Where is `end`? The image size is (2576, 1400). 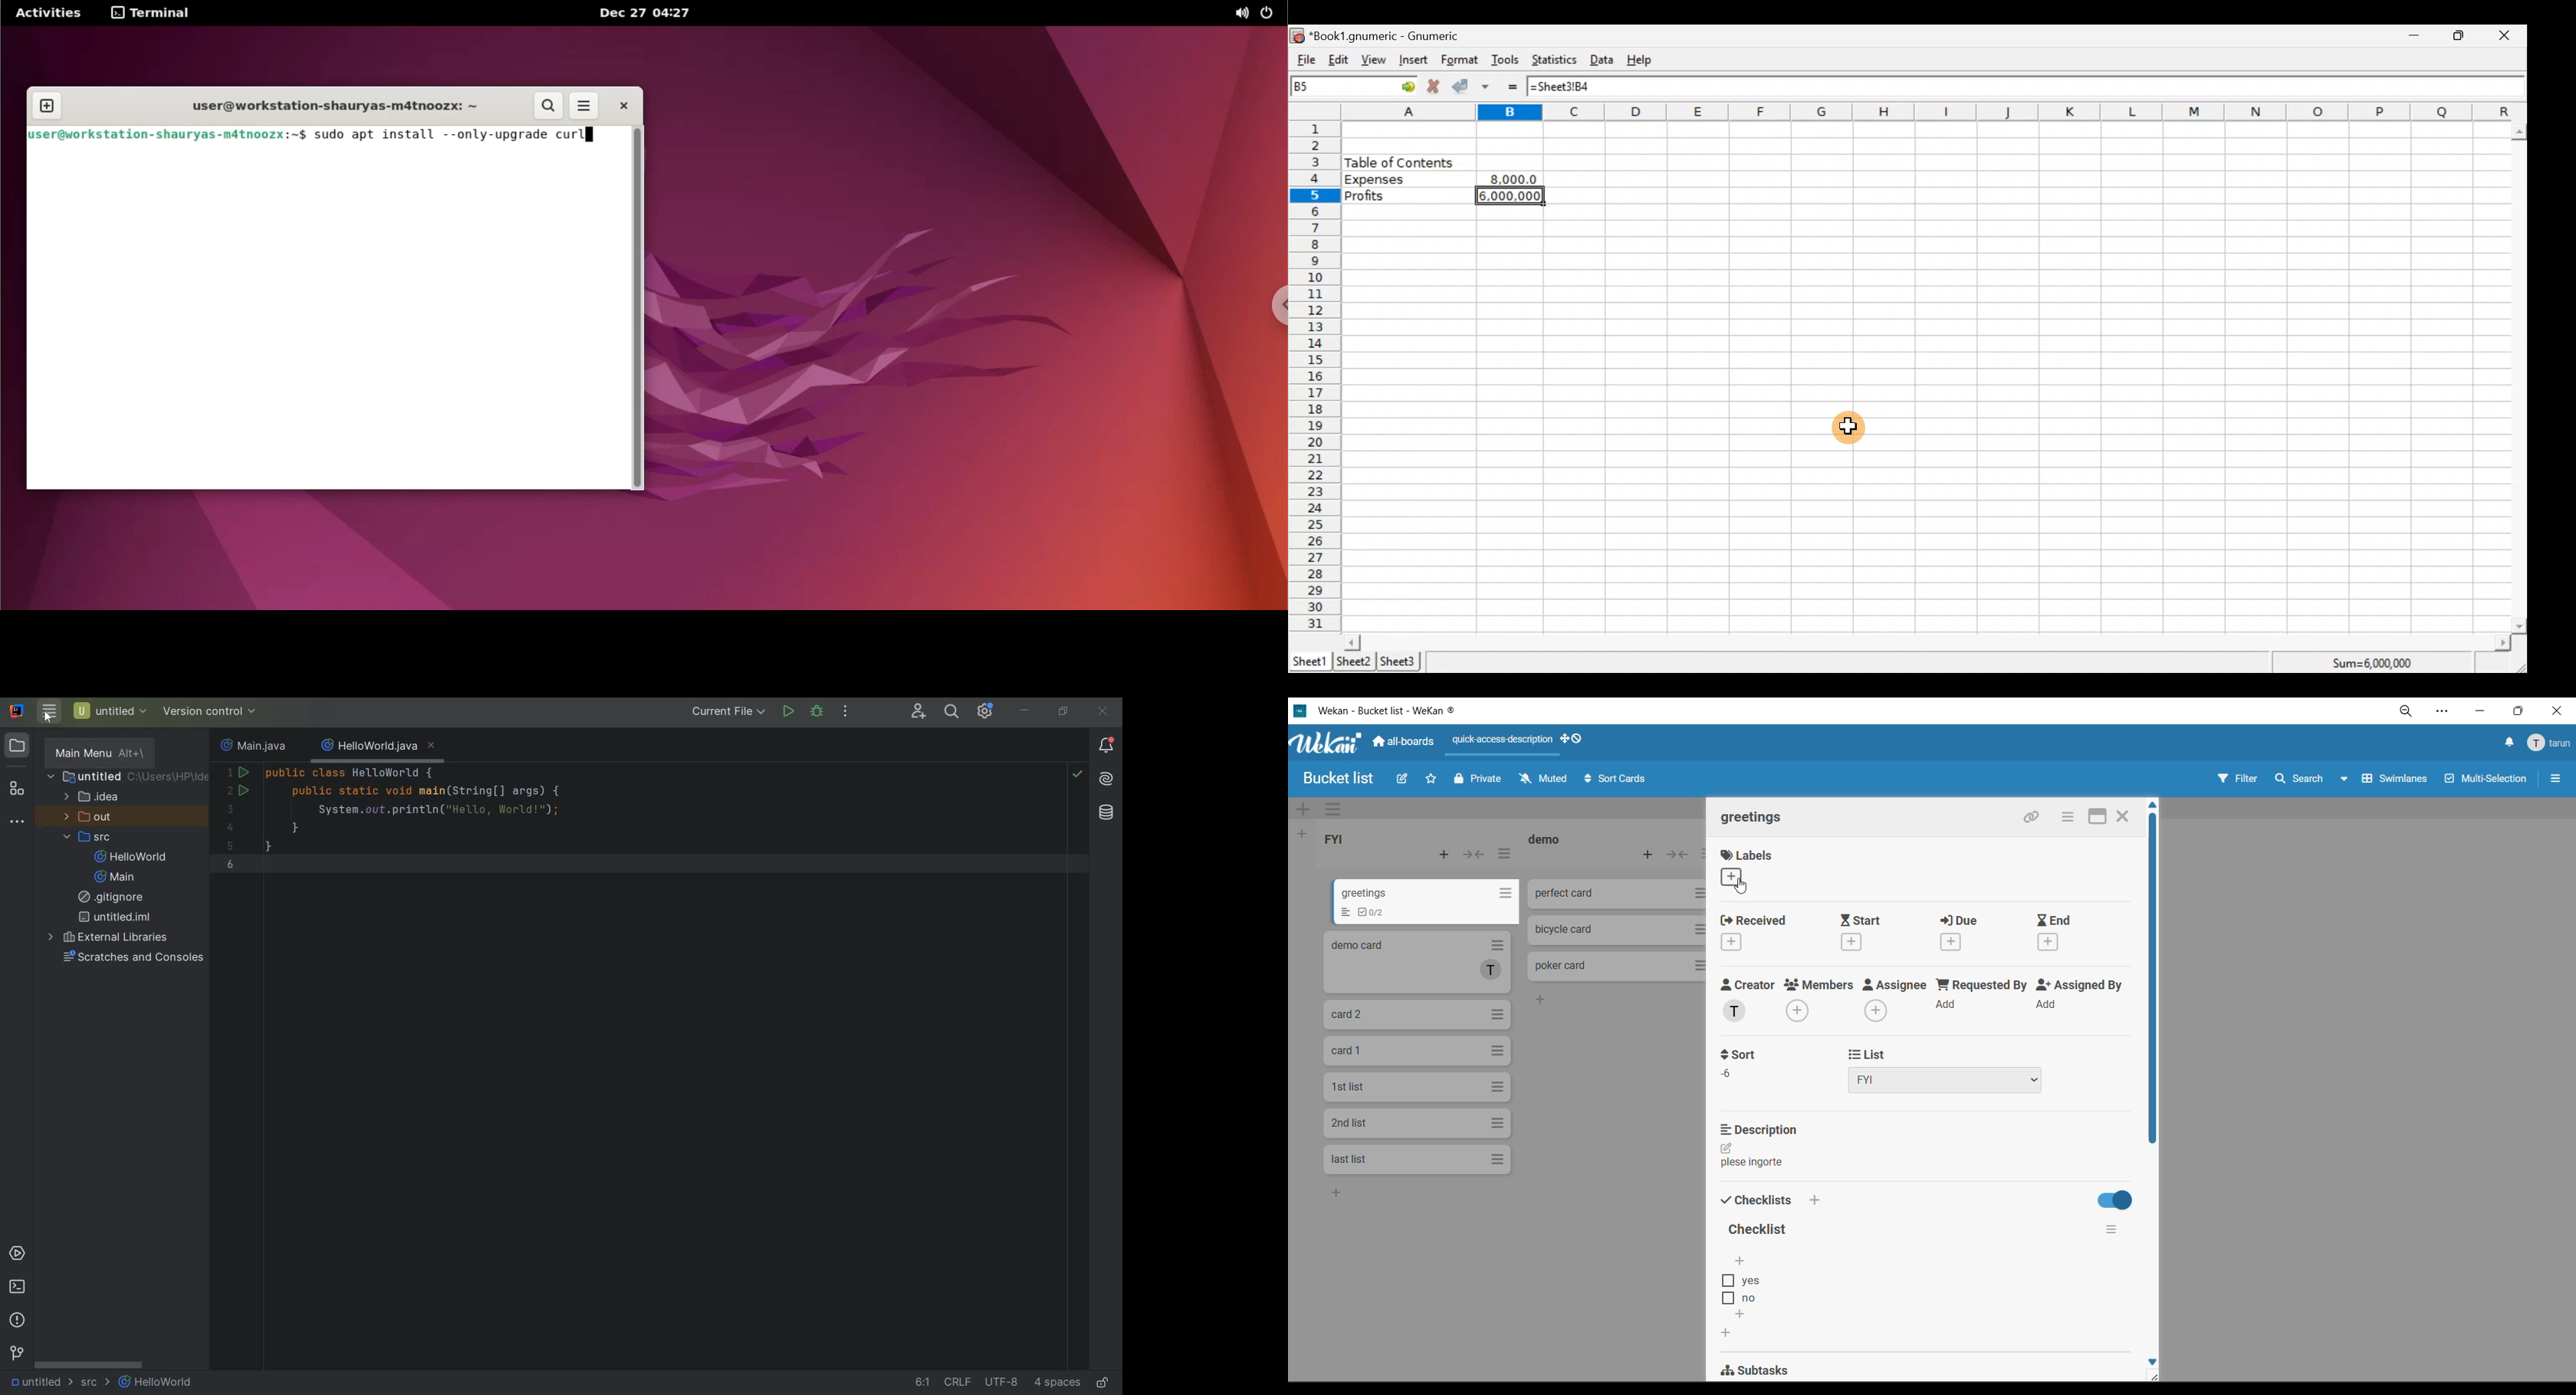
end is located at coordinates (2070, 937).